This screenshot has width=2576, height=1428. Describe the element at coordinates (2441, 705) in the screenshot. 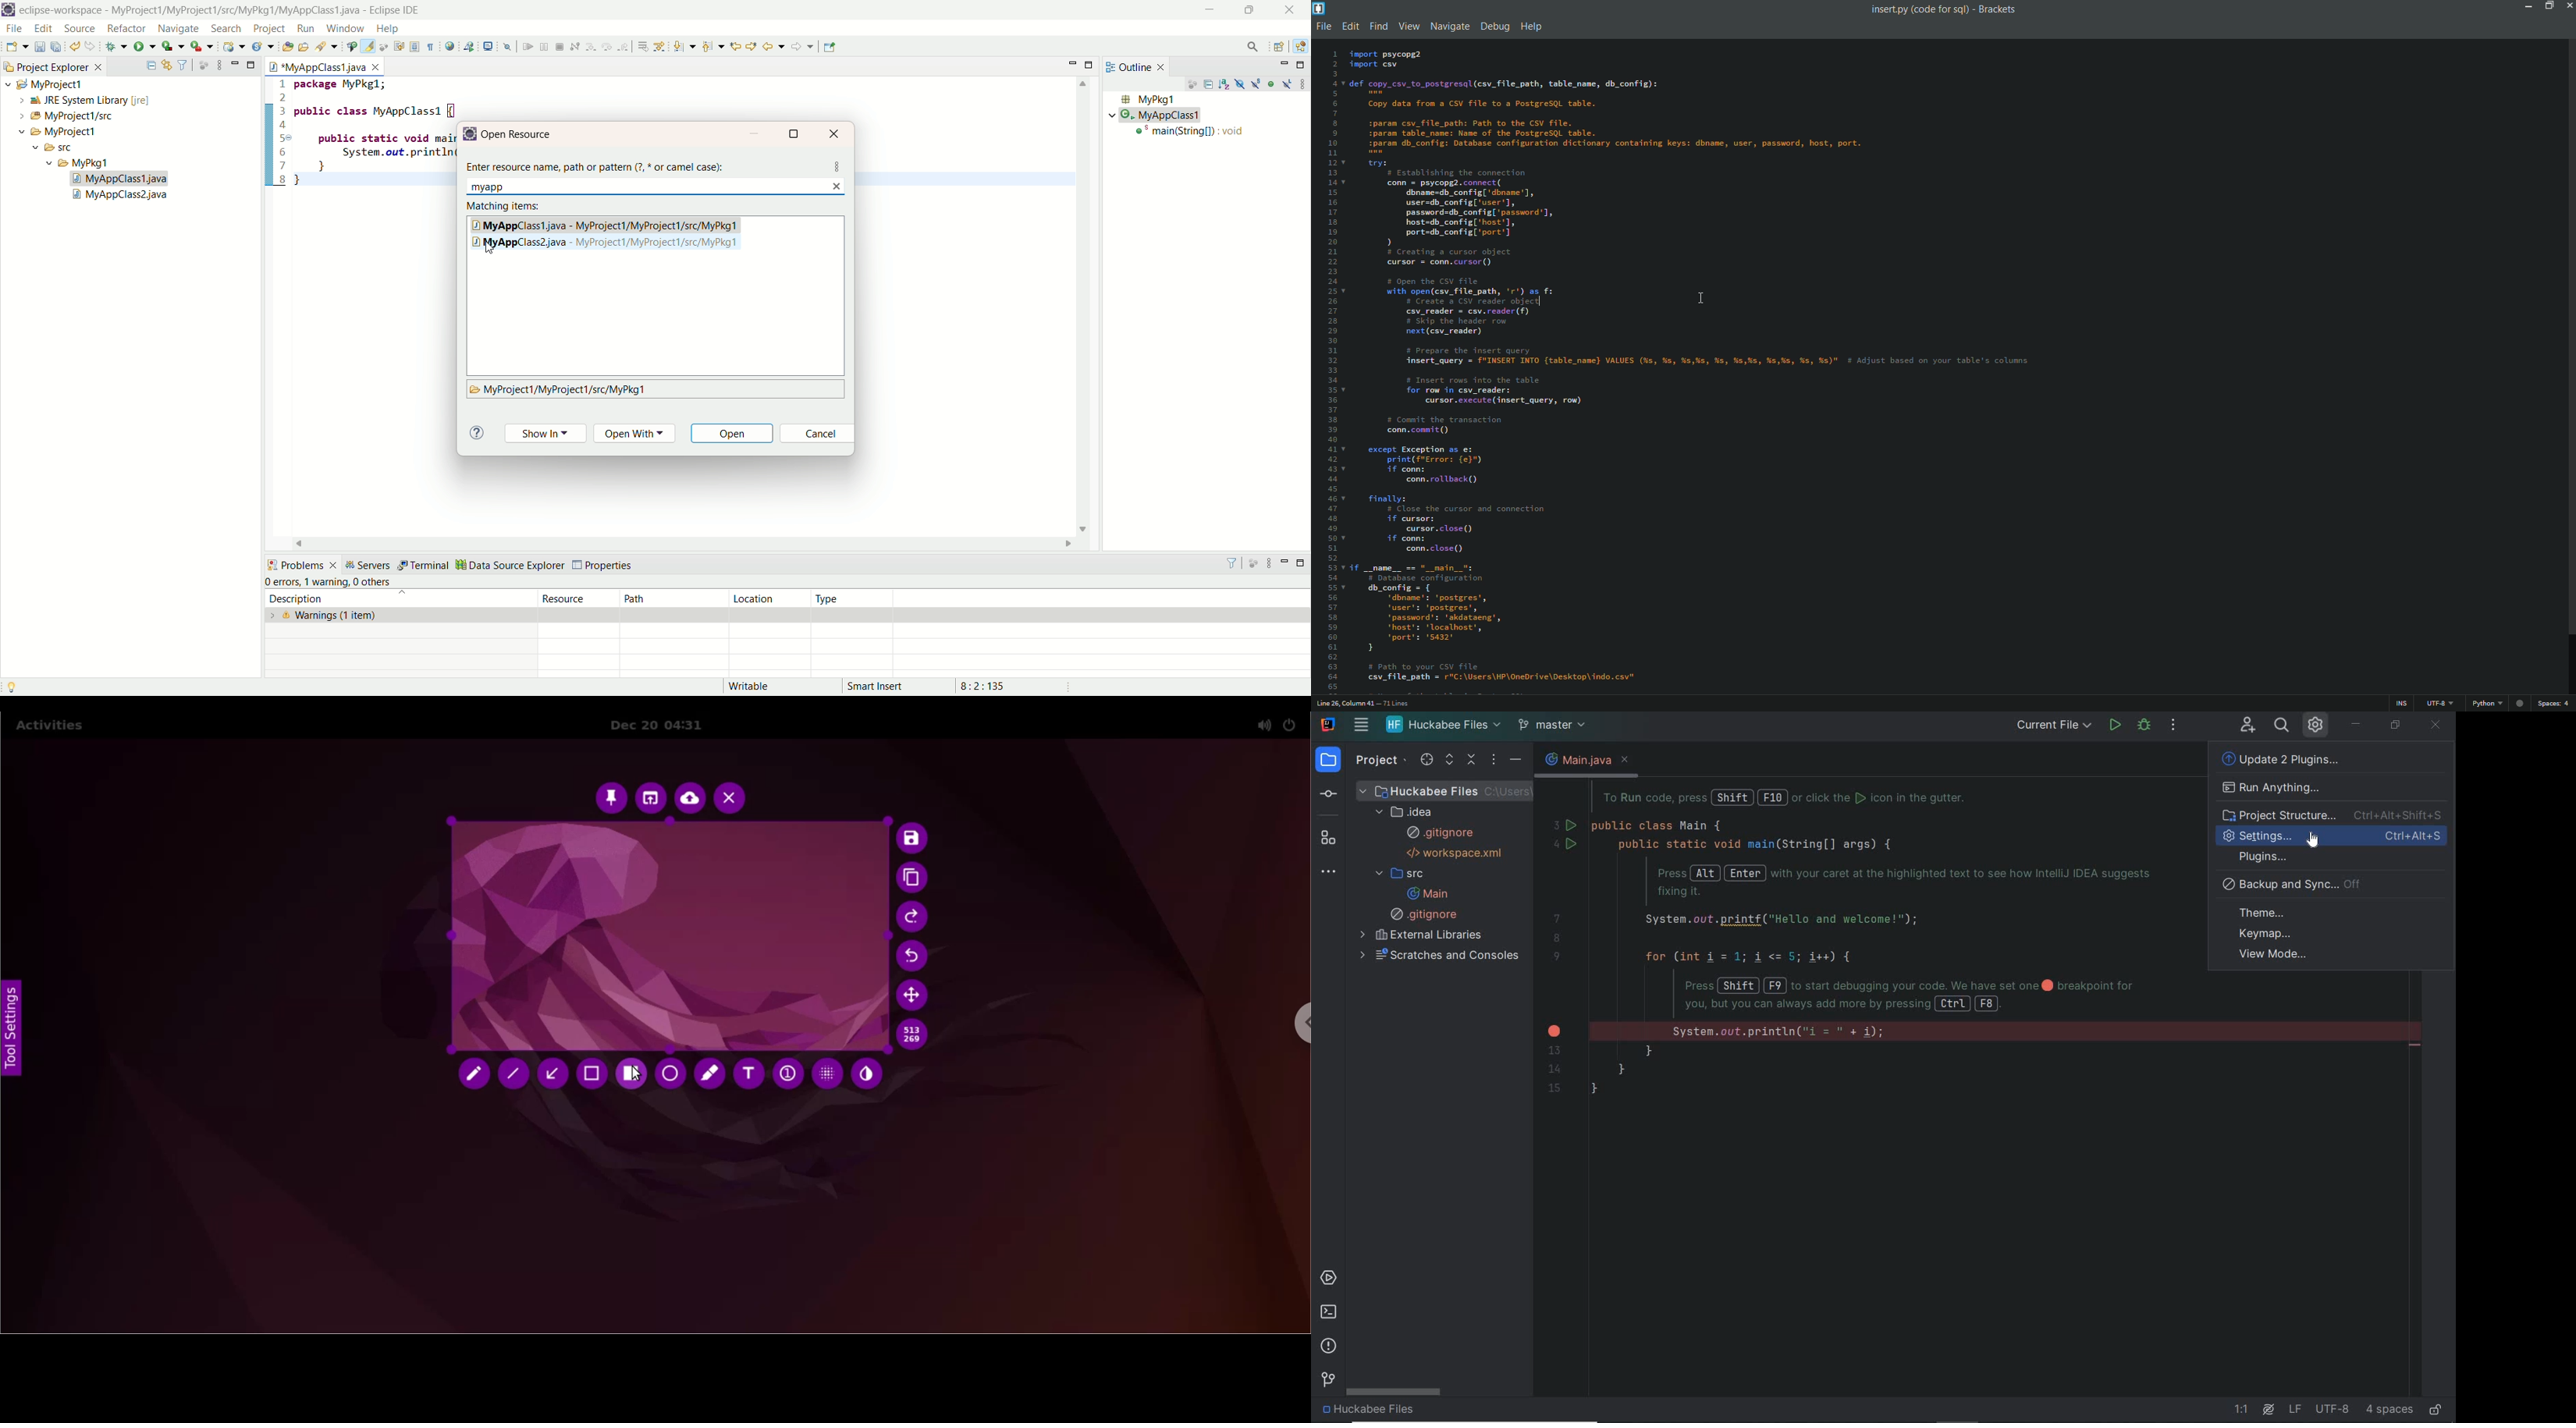

I see `file encoding` at that location.